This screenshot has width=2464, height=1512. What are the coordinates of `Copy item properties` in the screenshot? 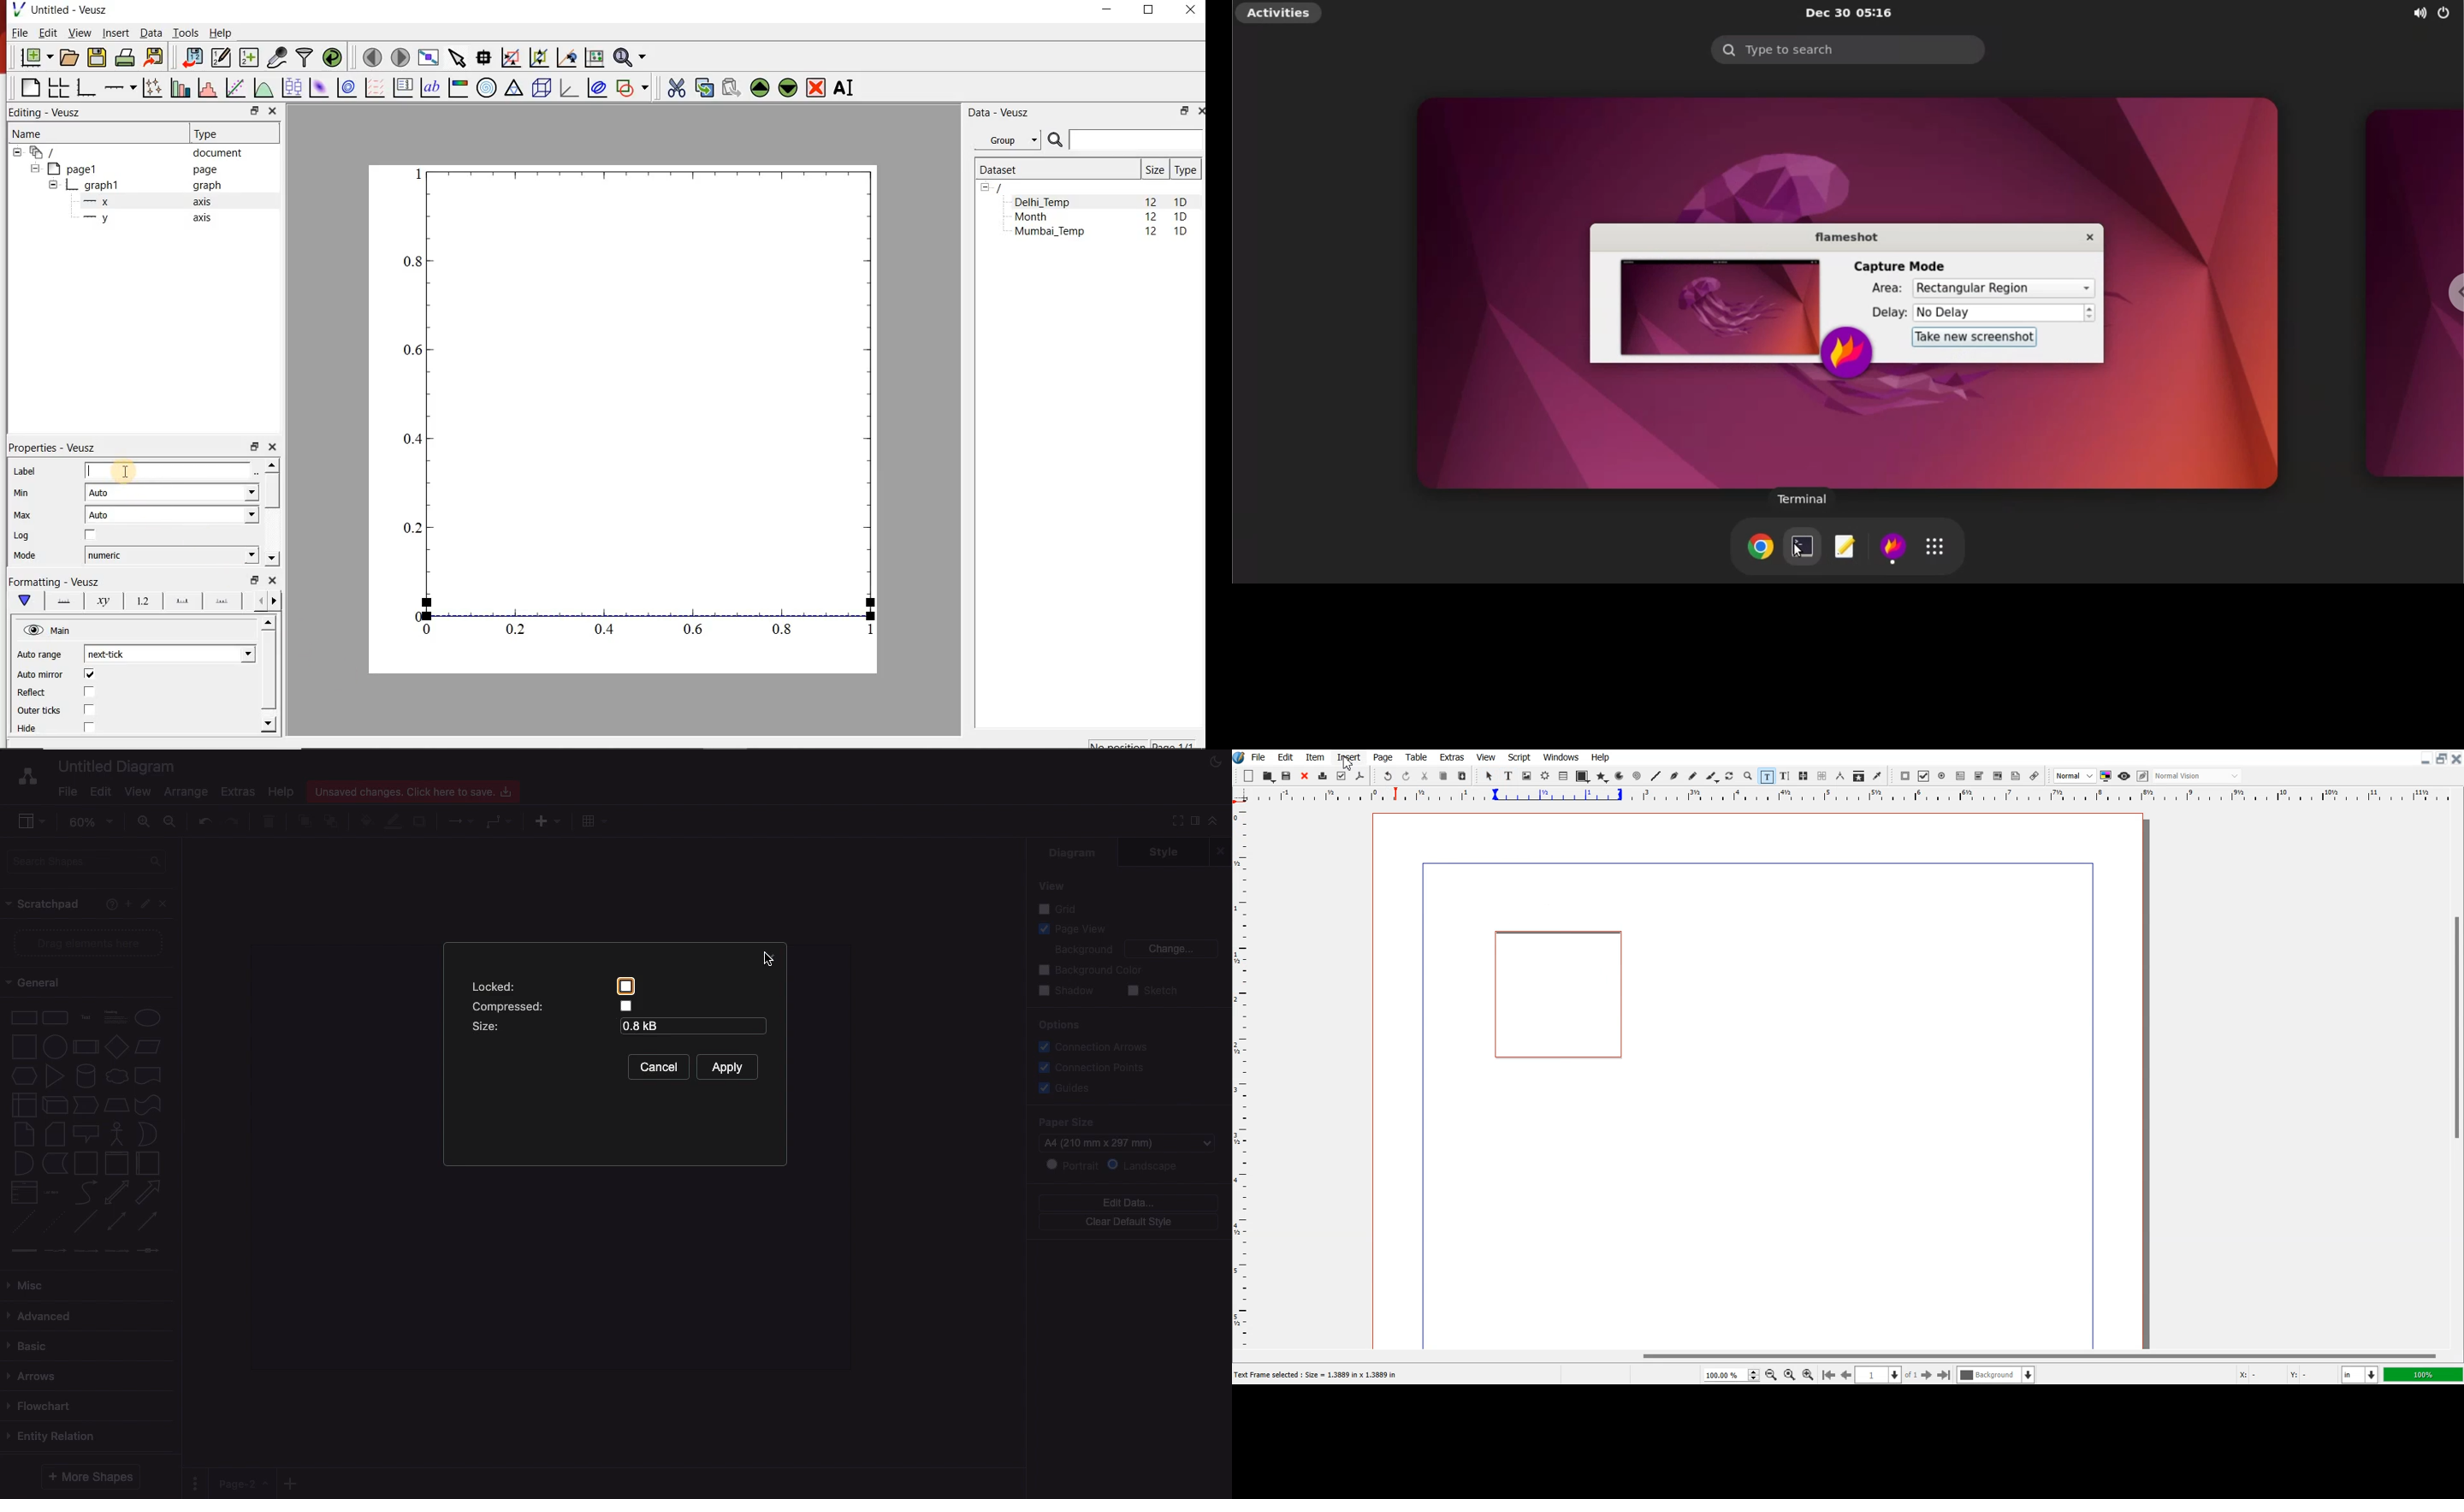 It's located at (1859, 776).